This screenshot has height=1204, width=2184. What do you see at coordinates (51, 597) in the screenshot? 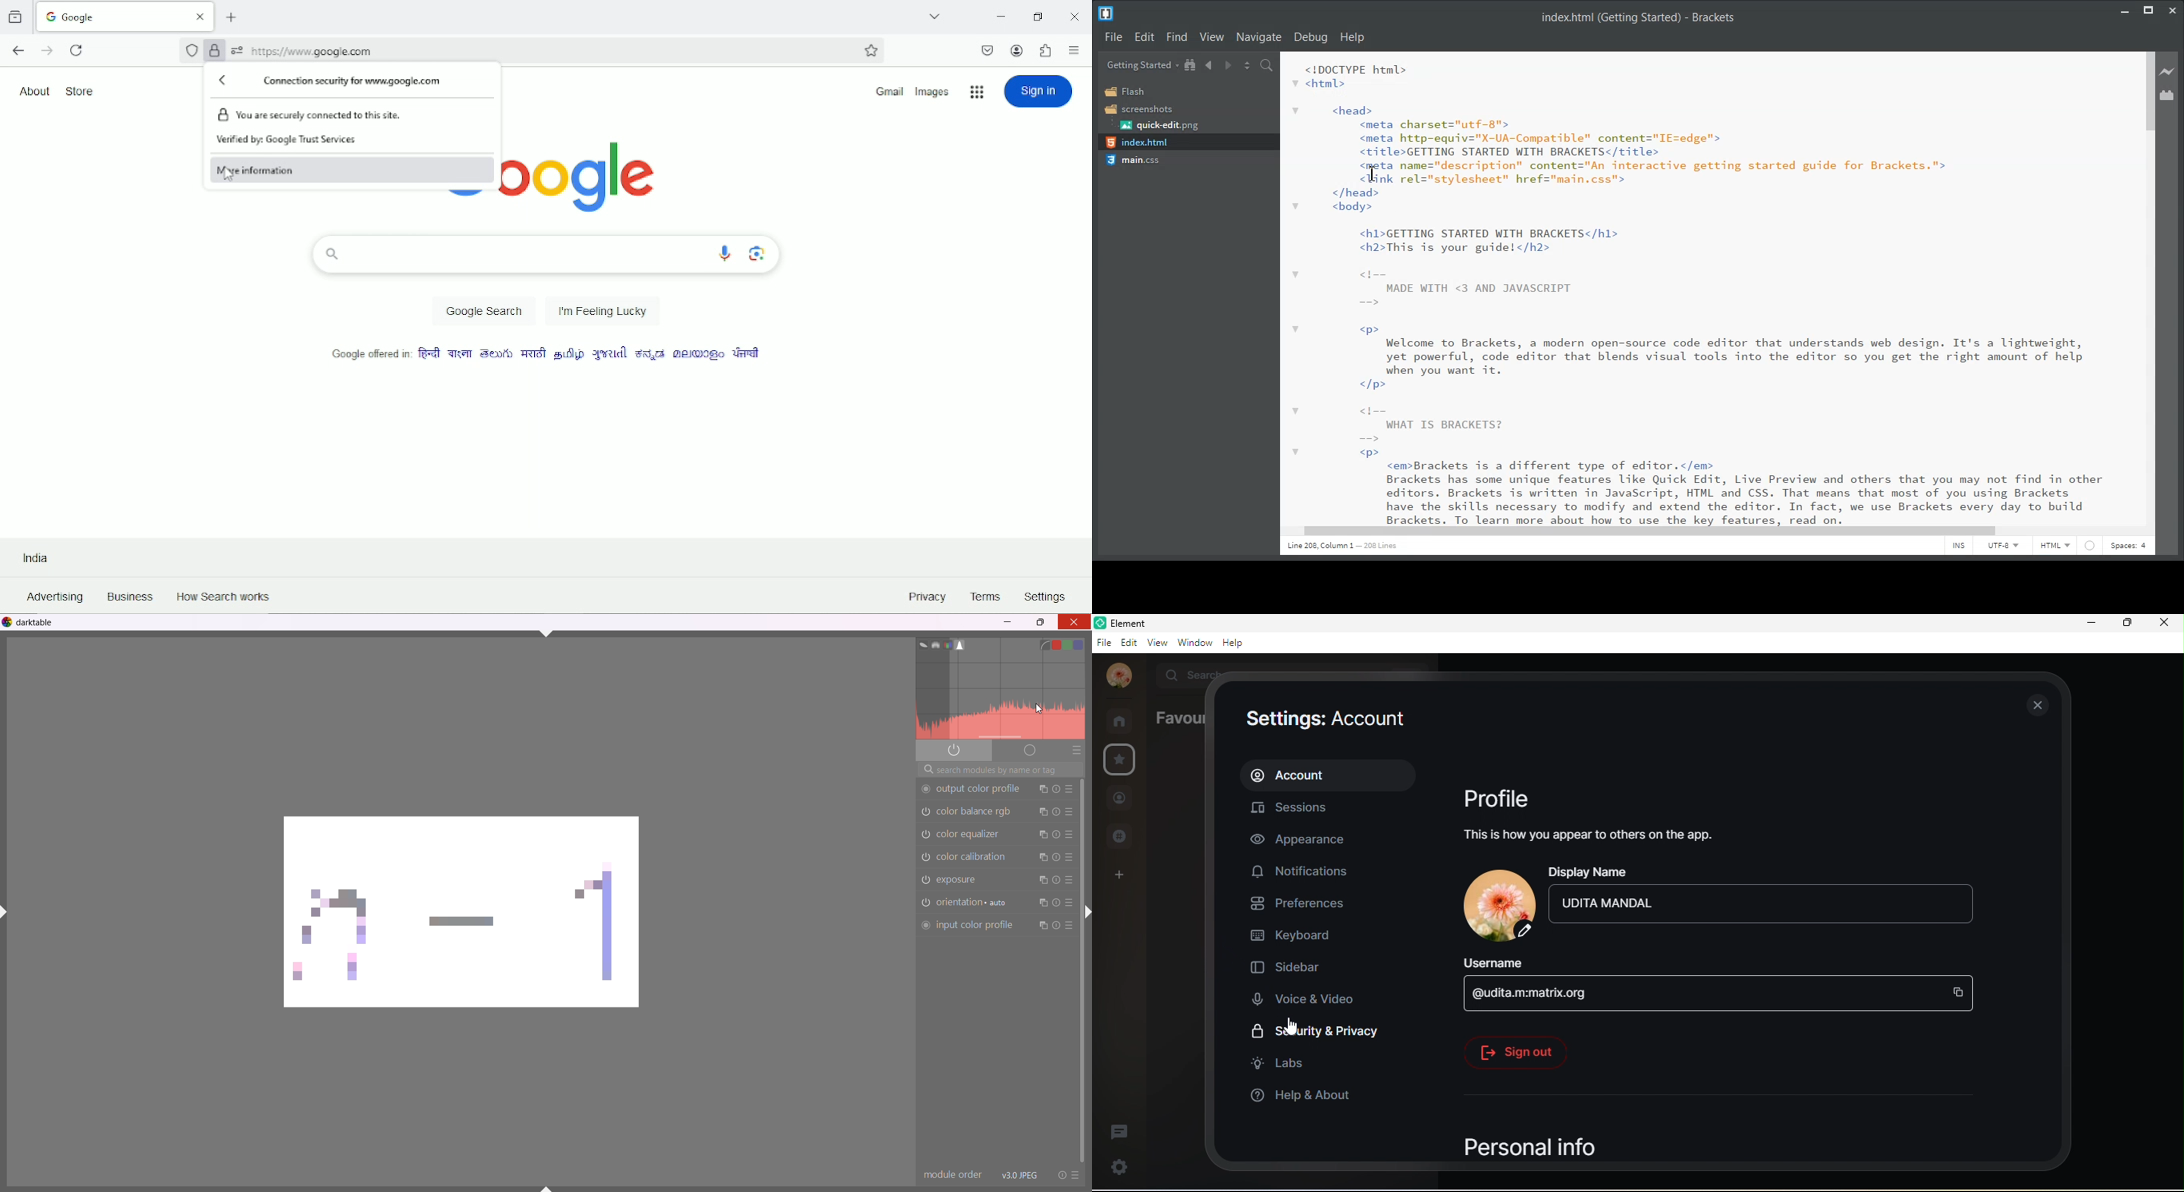
I see `Advertising` at bounding box center [51, 597].